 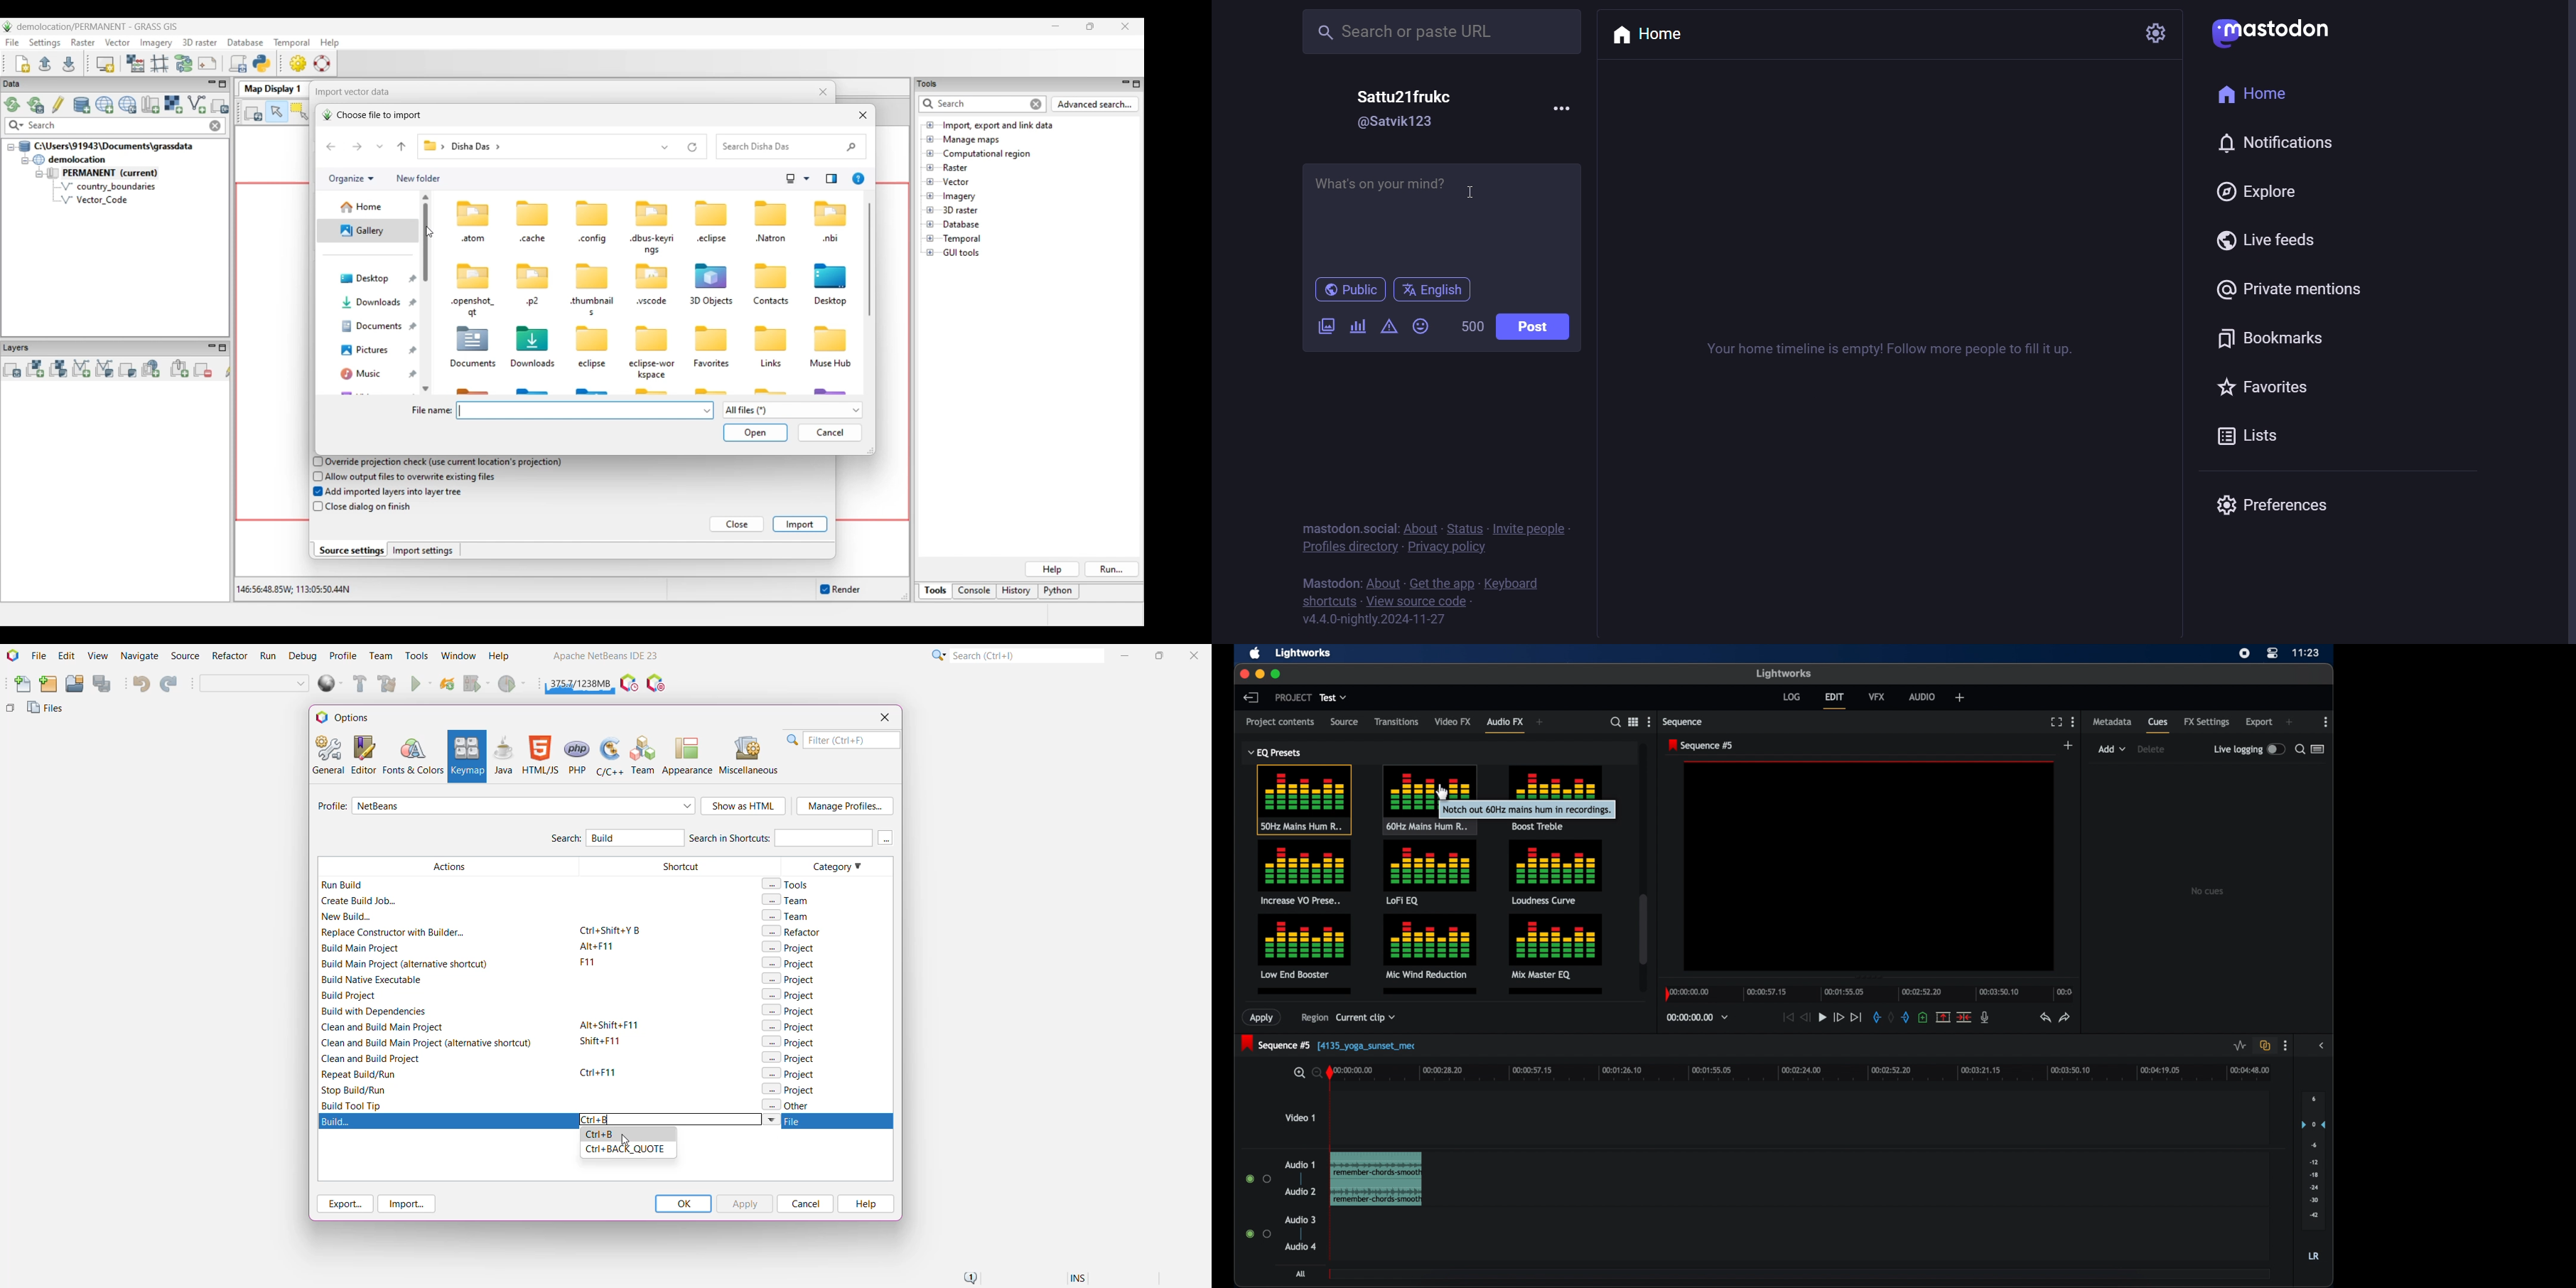 I want to click on more options, so click(x=1649, y=722).